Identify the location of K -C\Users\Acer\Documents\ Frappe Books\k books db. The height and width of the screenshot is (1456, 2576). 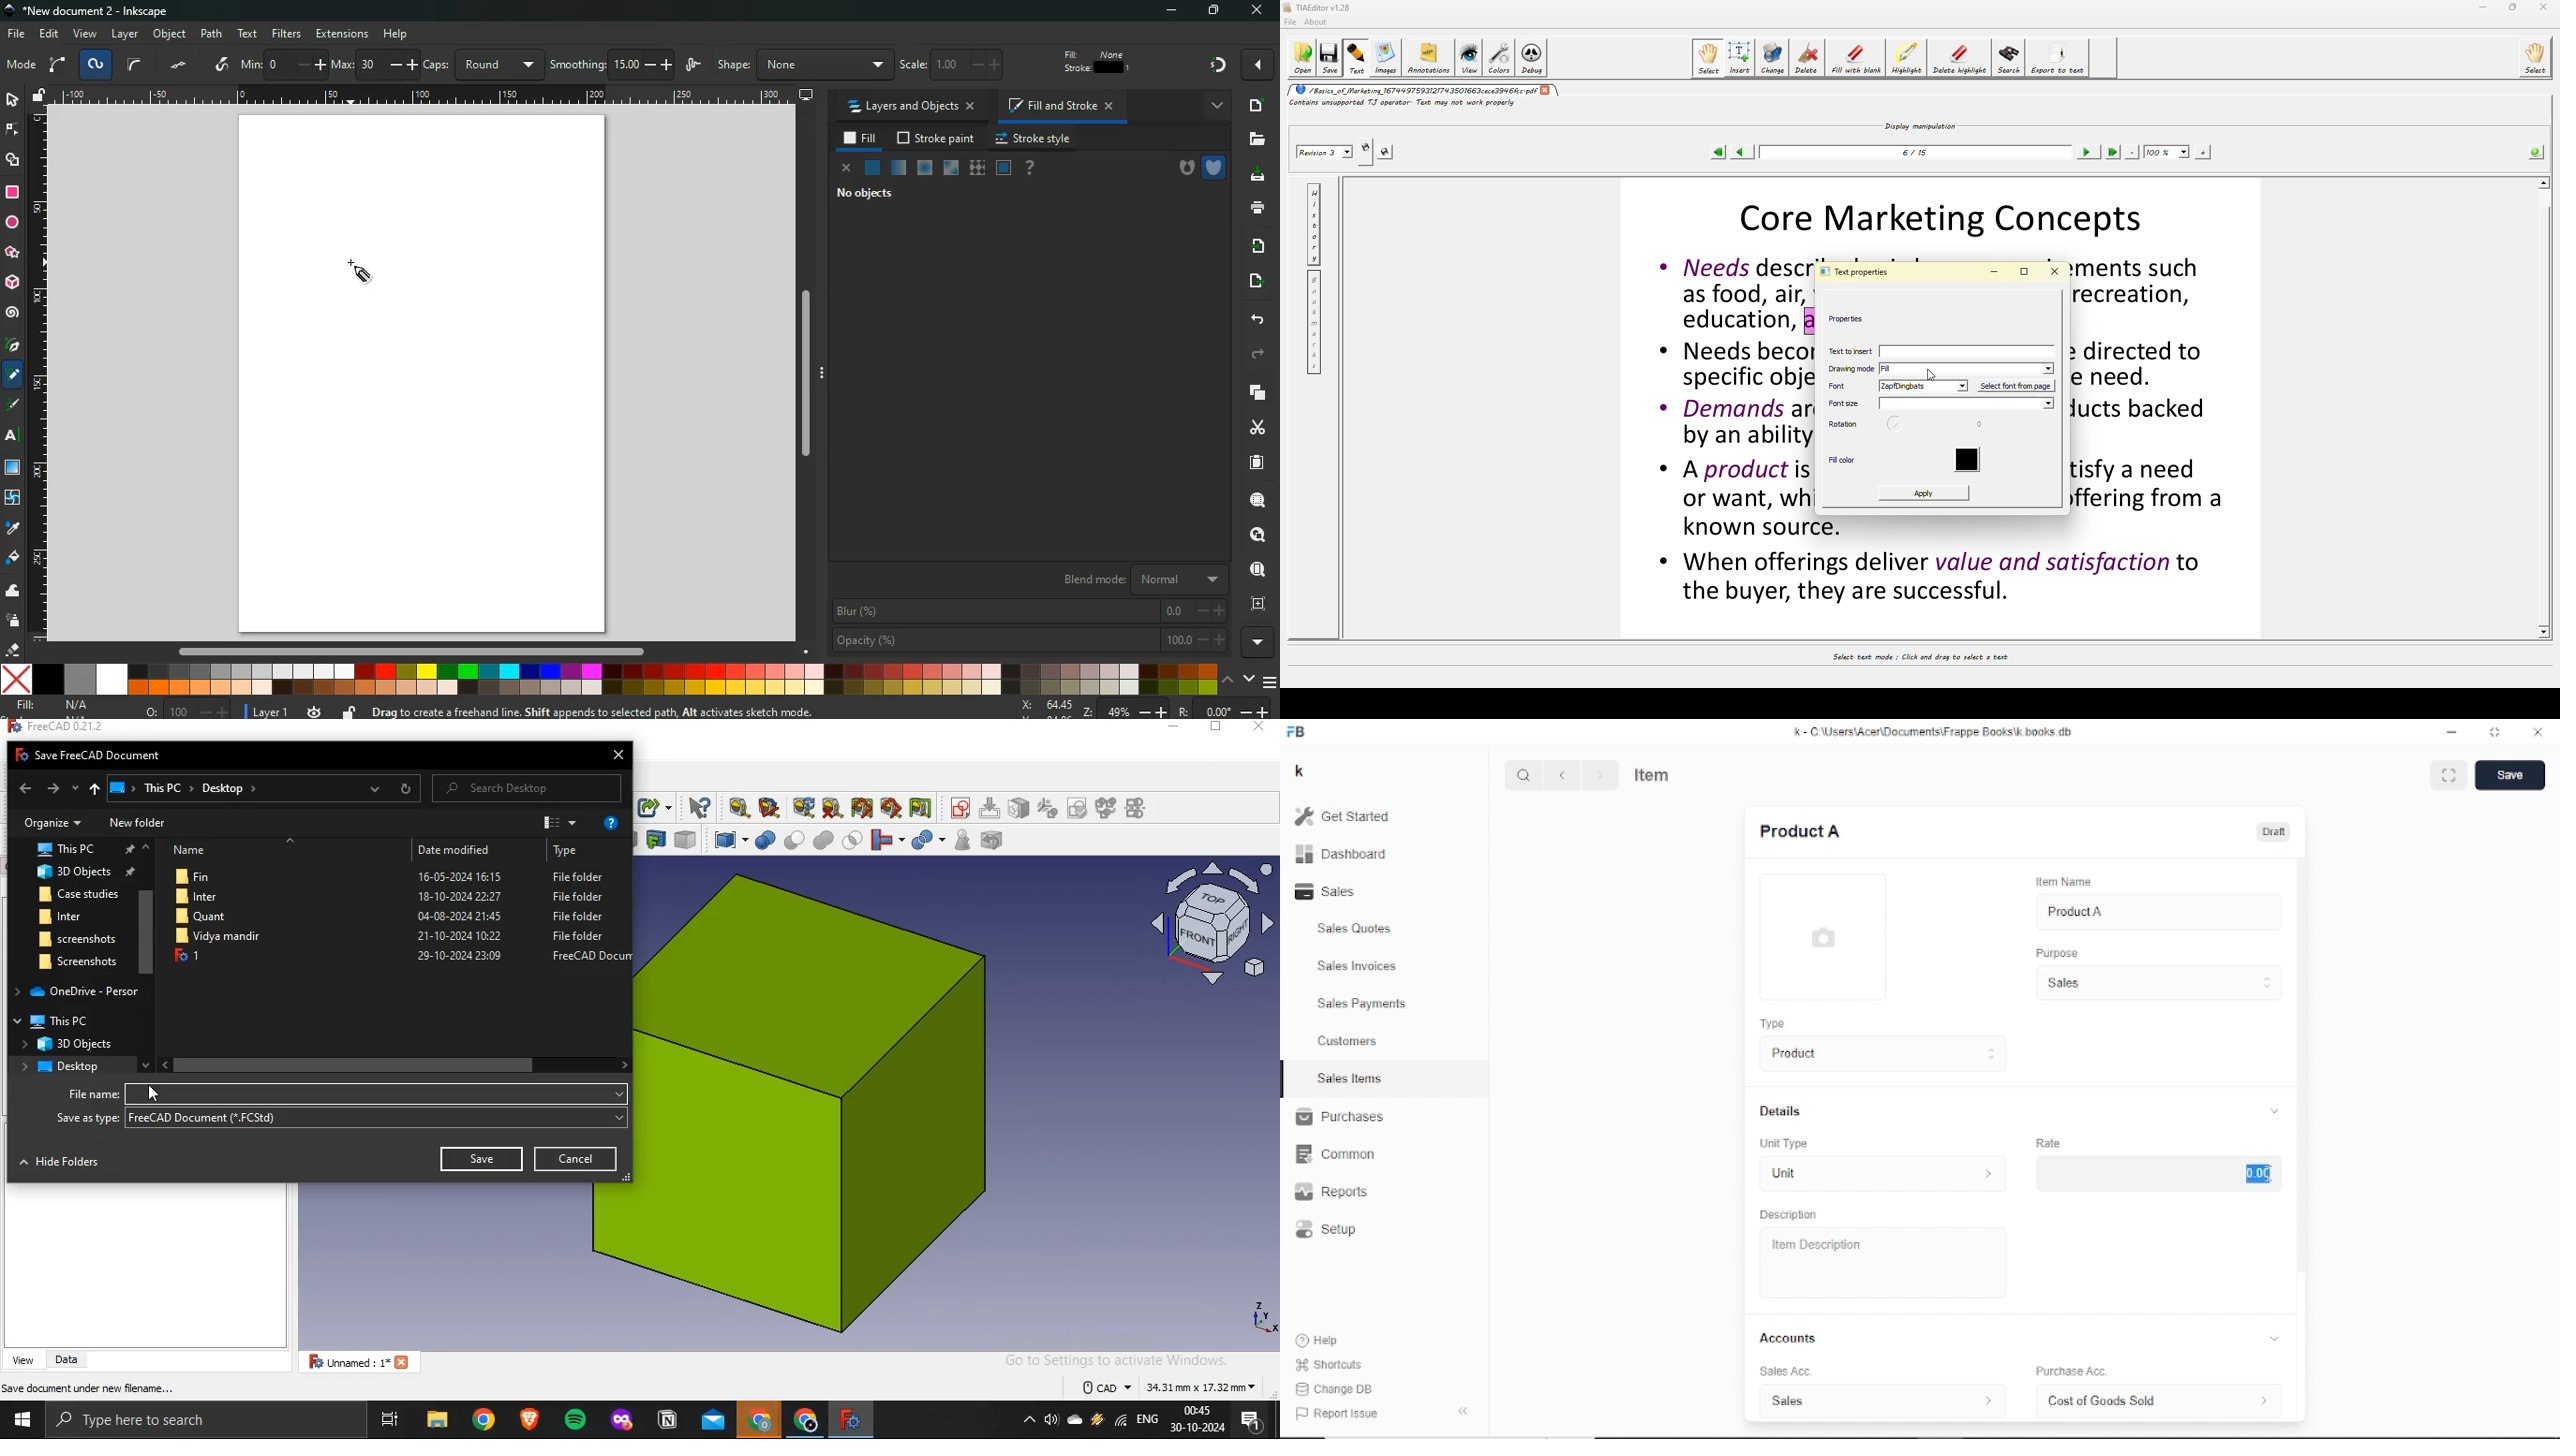
(1937, 732).